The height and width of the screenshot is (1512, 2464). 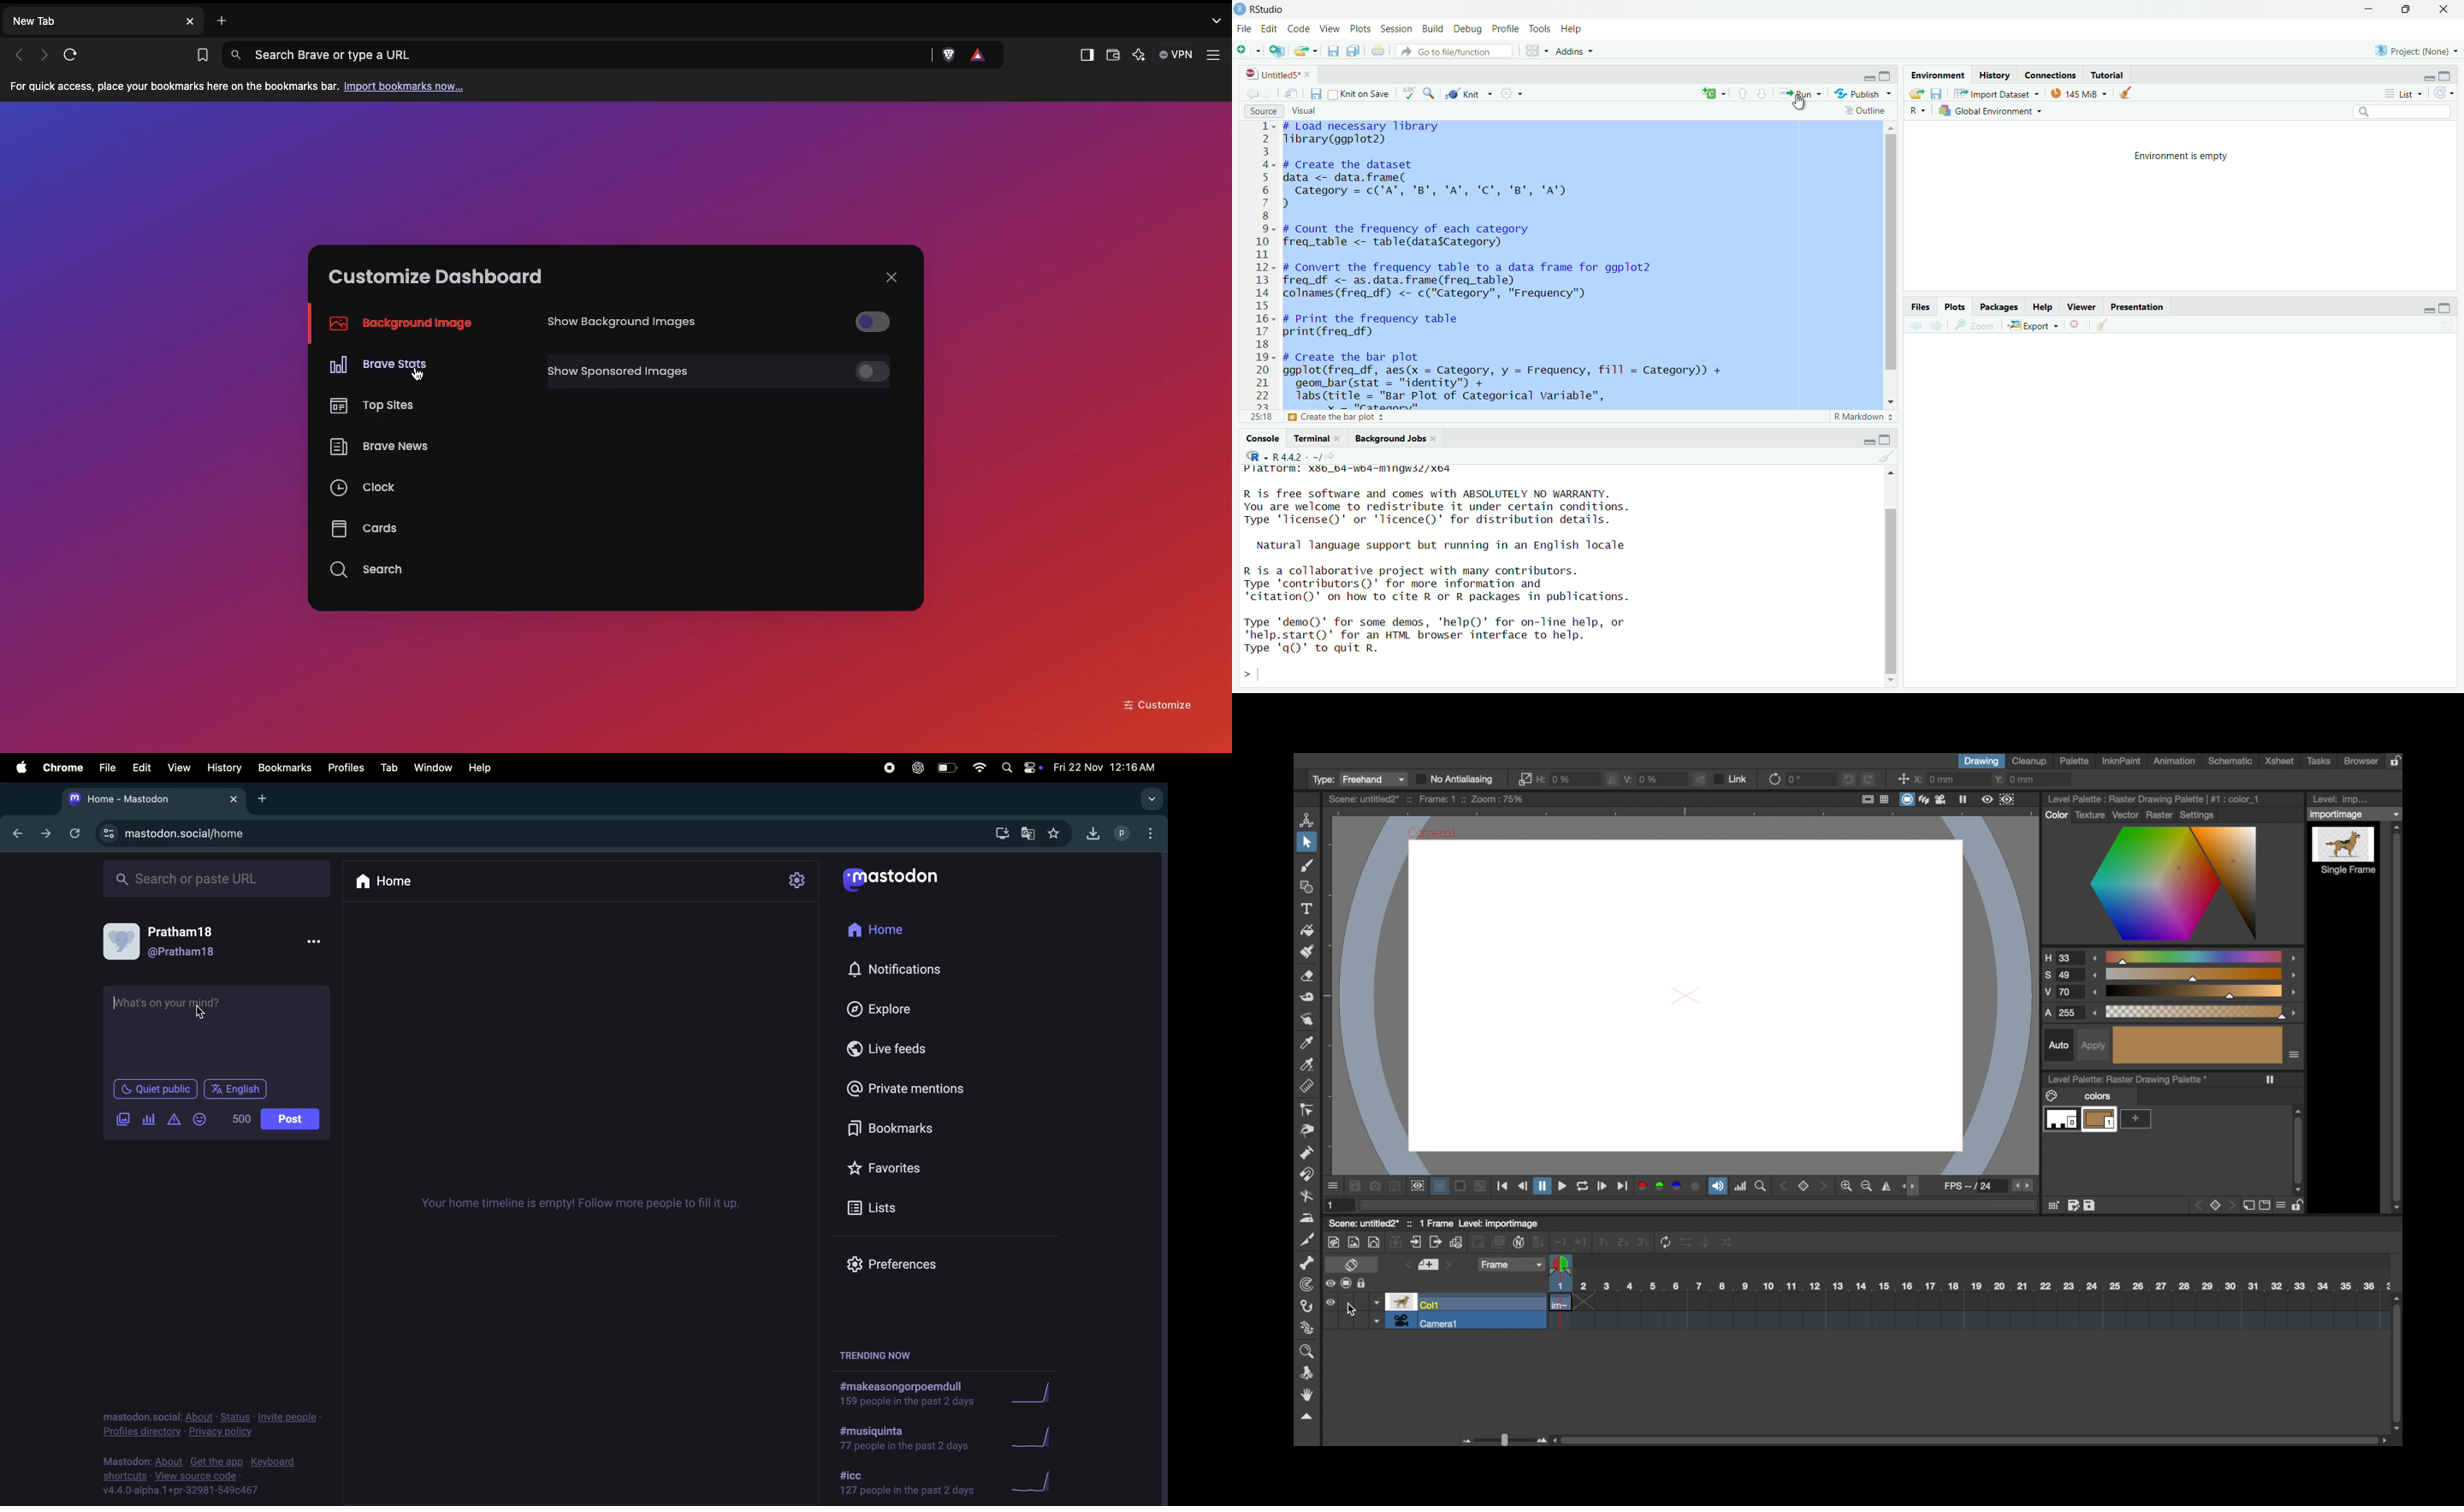 I want to click on back, so click(x=1919, y=326).